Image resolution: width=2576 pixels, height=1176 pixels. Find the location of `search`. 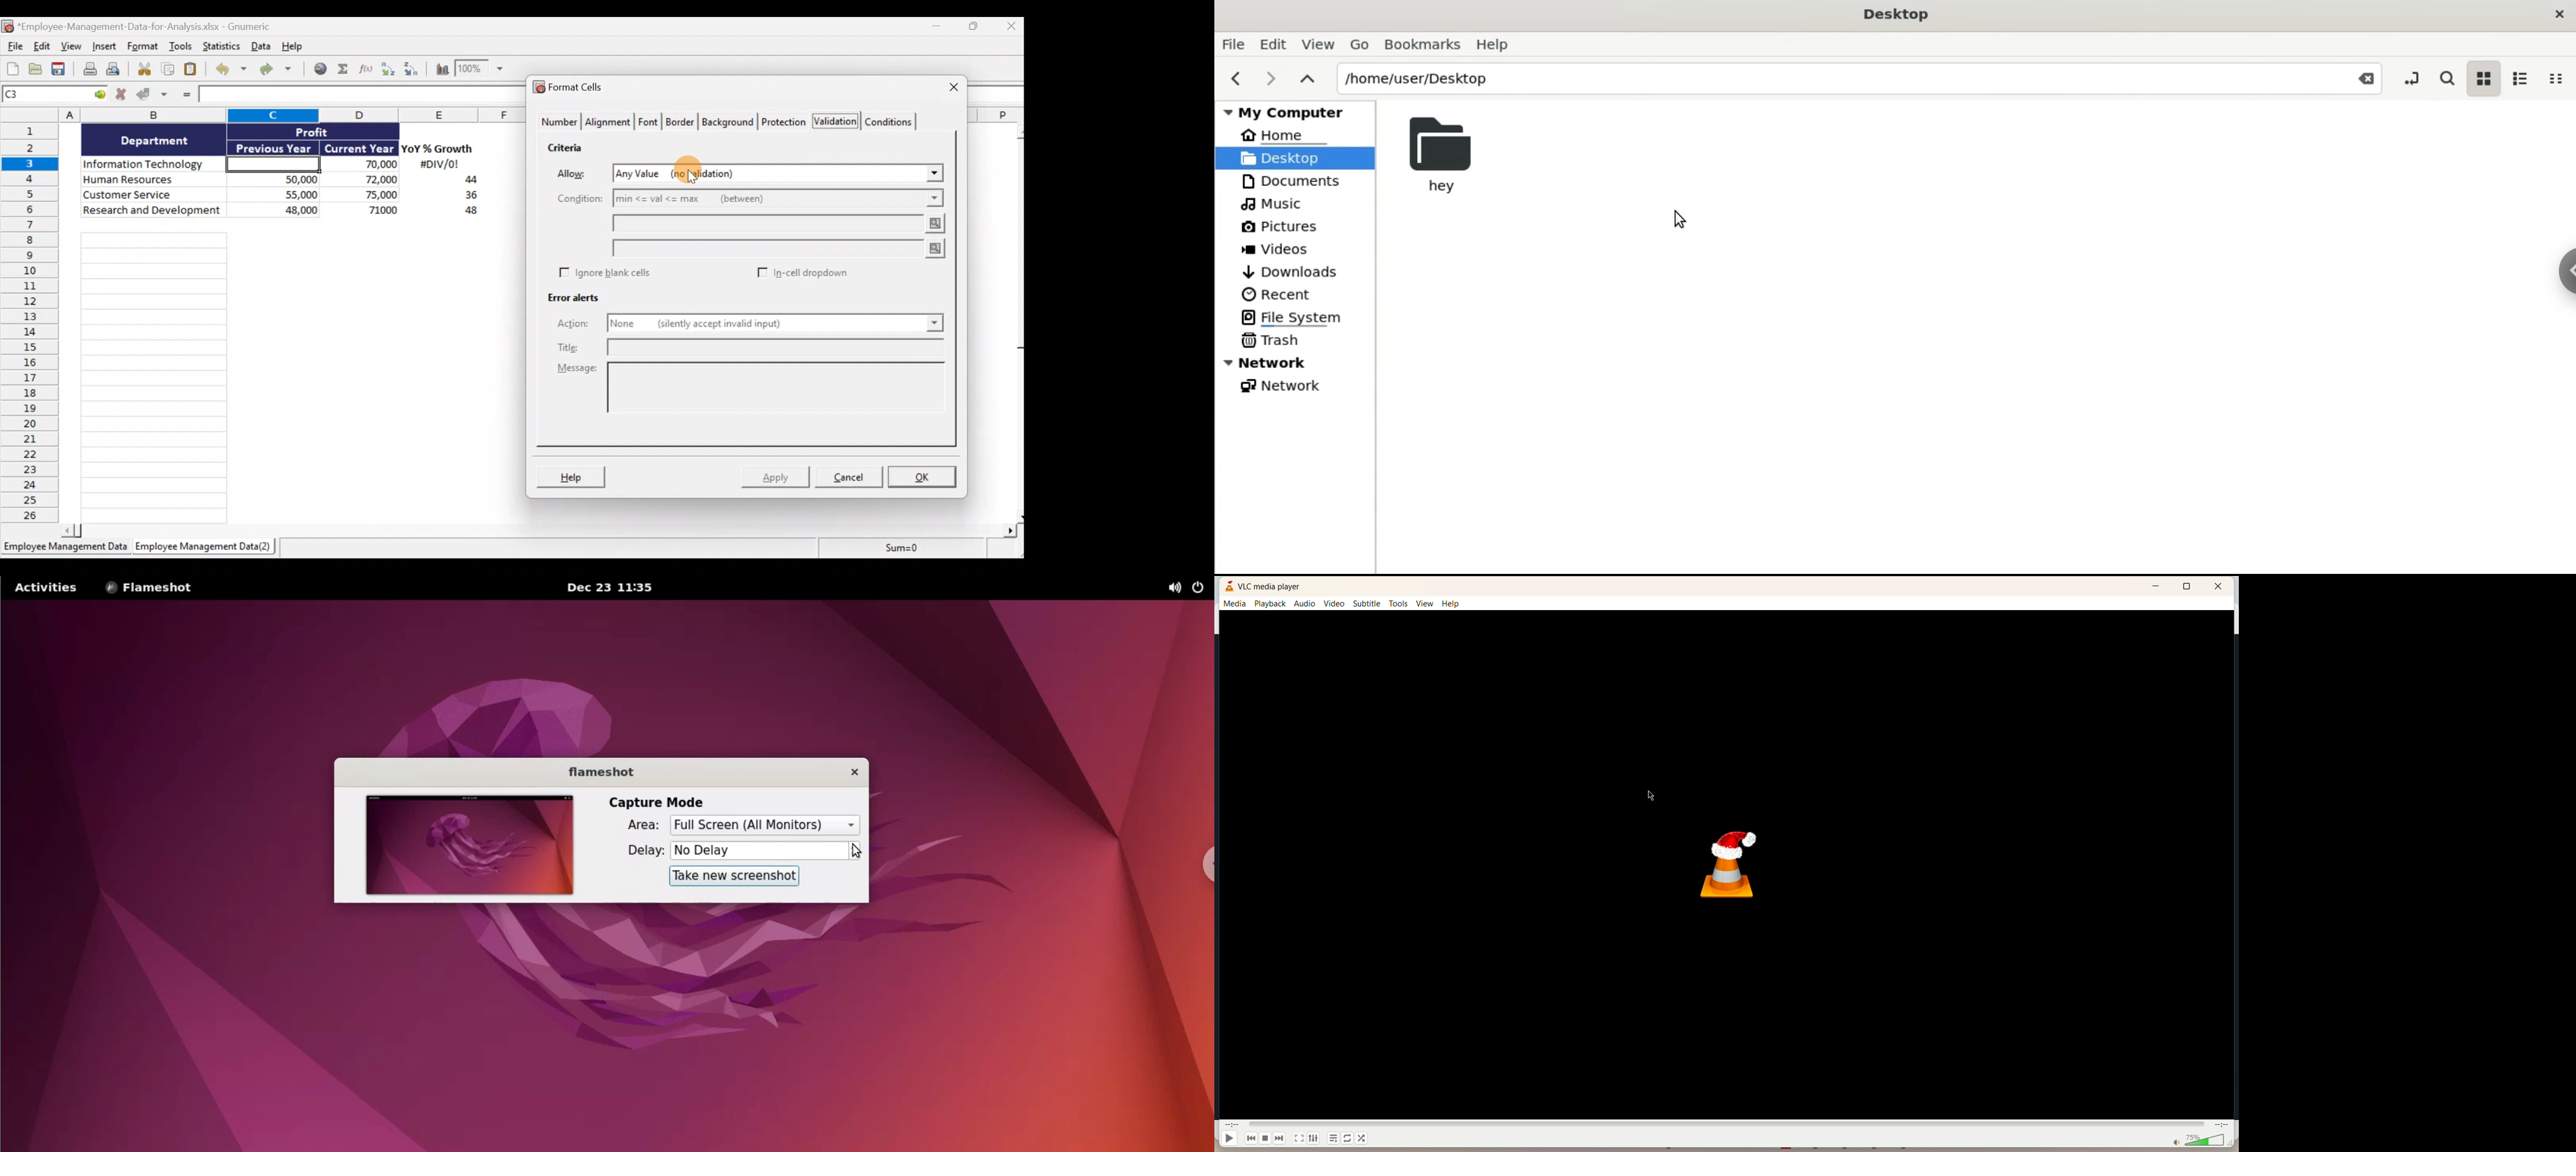

search is located at coordinates (2446, 79).